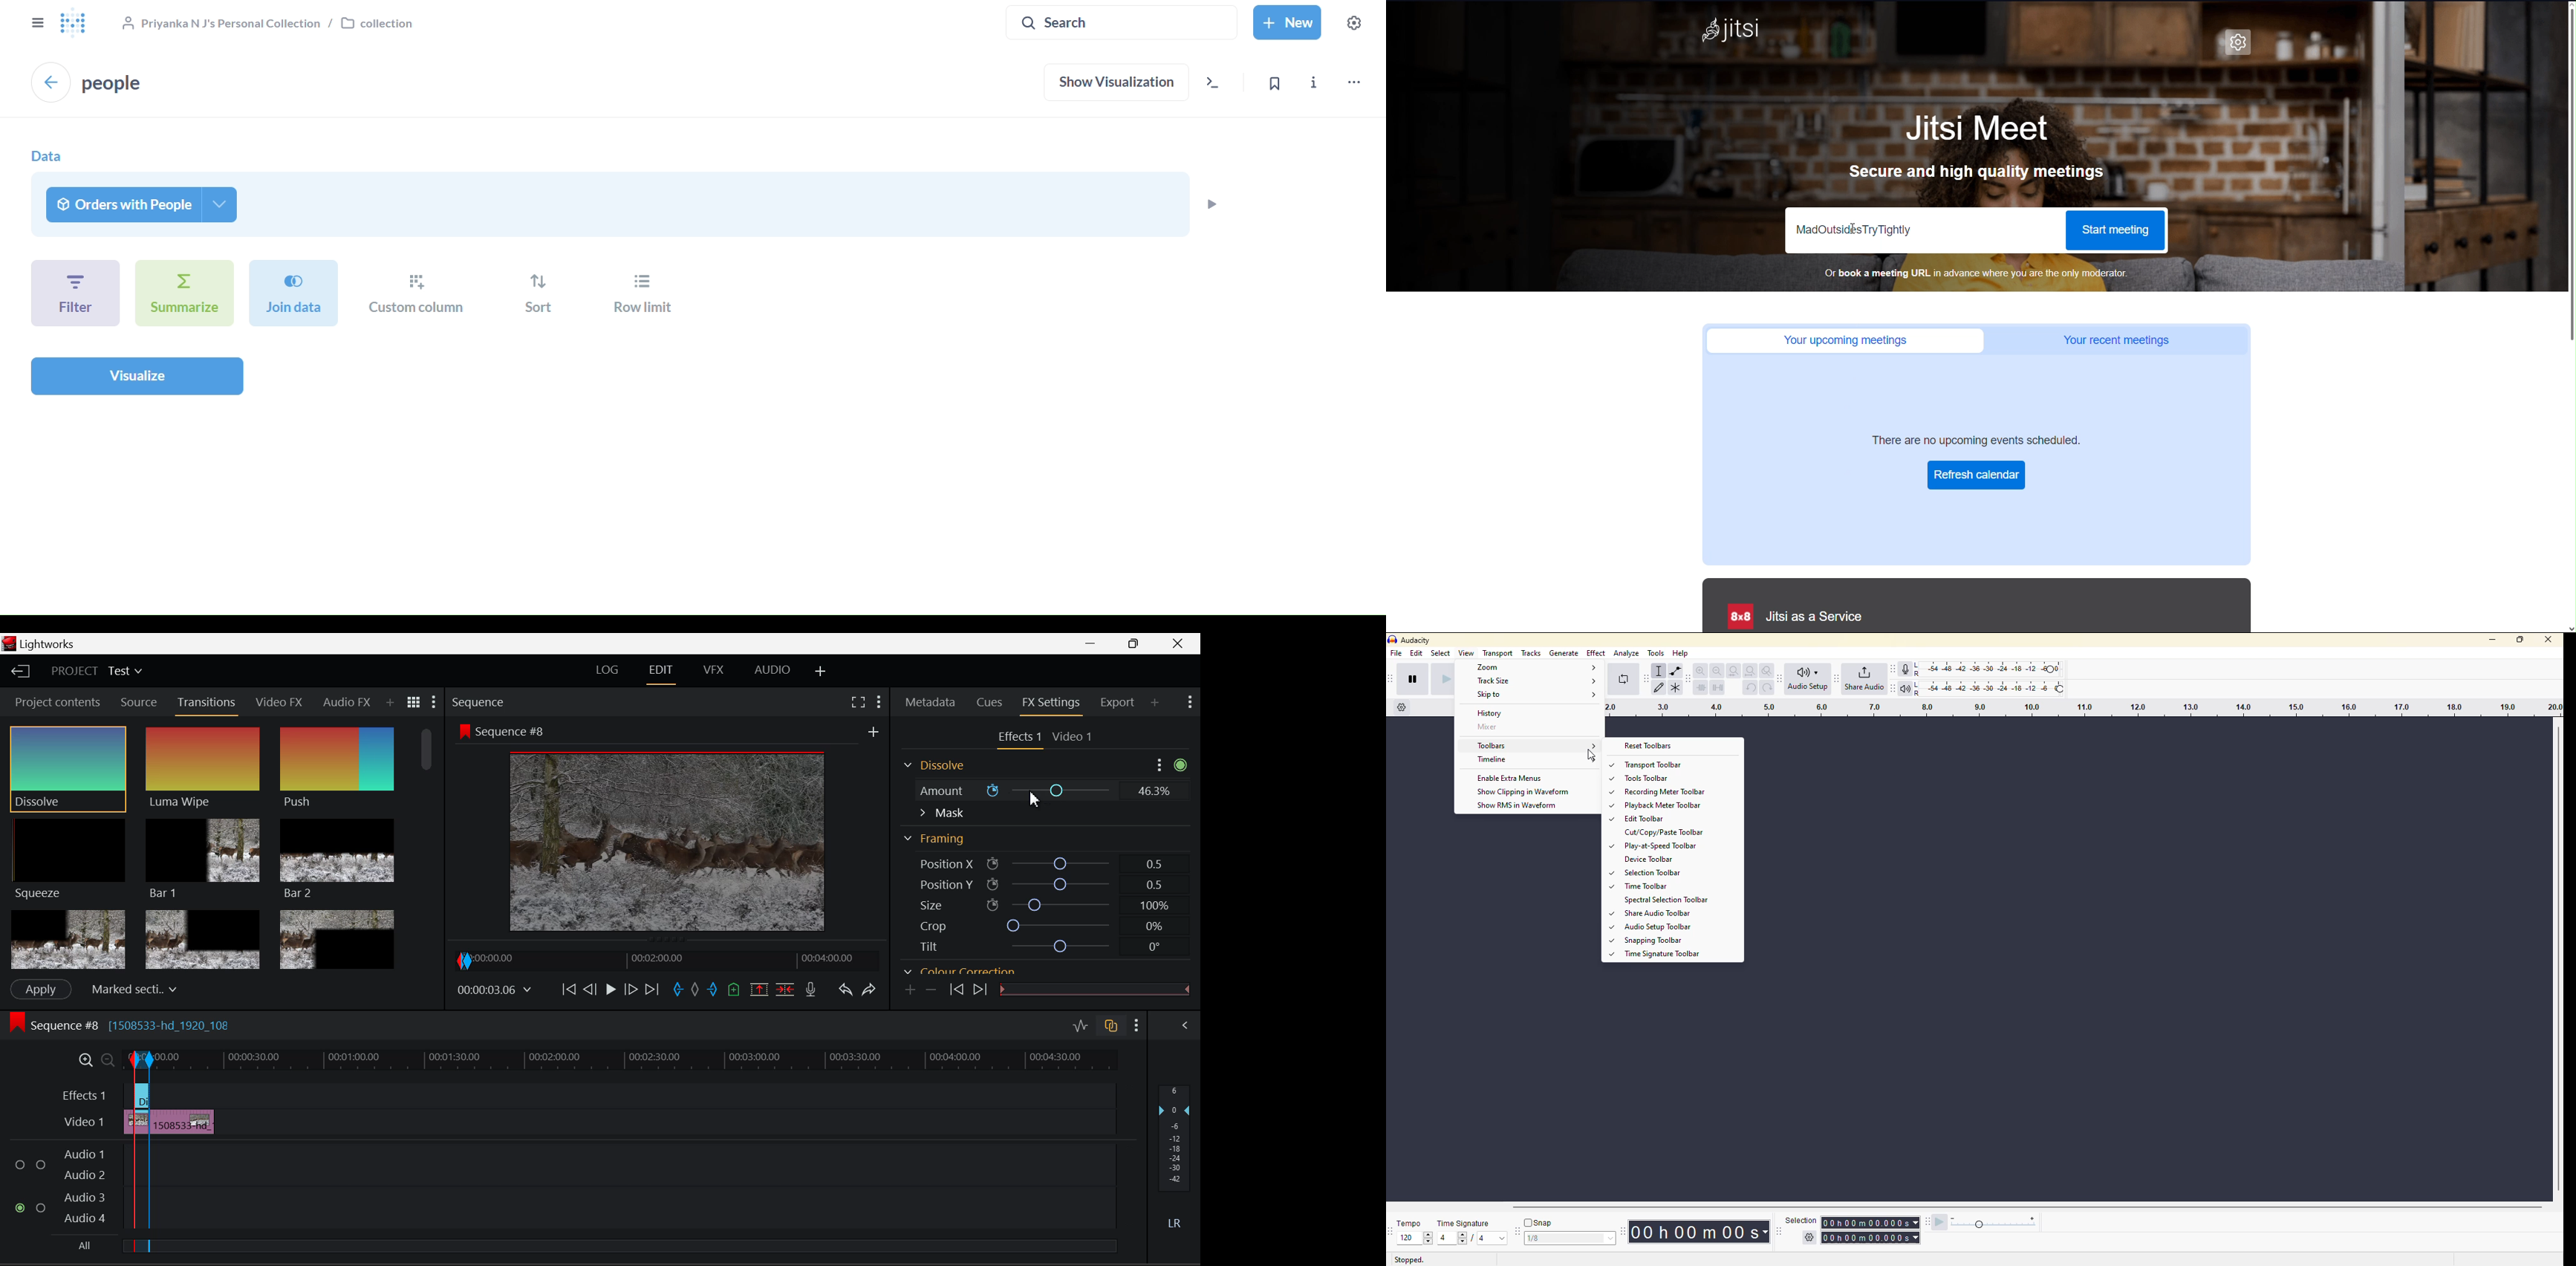 Image resolution: width=2576 pixels, height=1288 pixels. Describe the element at coordinates (1035, 926) in the screenshot. I see `Crop` at that location.